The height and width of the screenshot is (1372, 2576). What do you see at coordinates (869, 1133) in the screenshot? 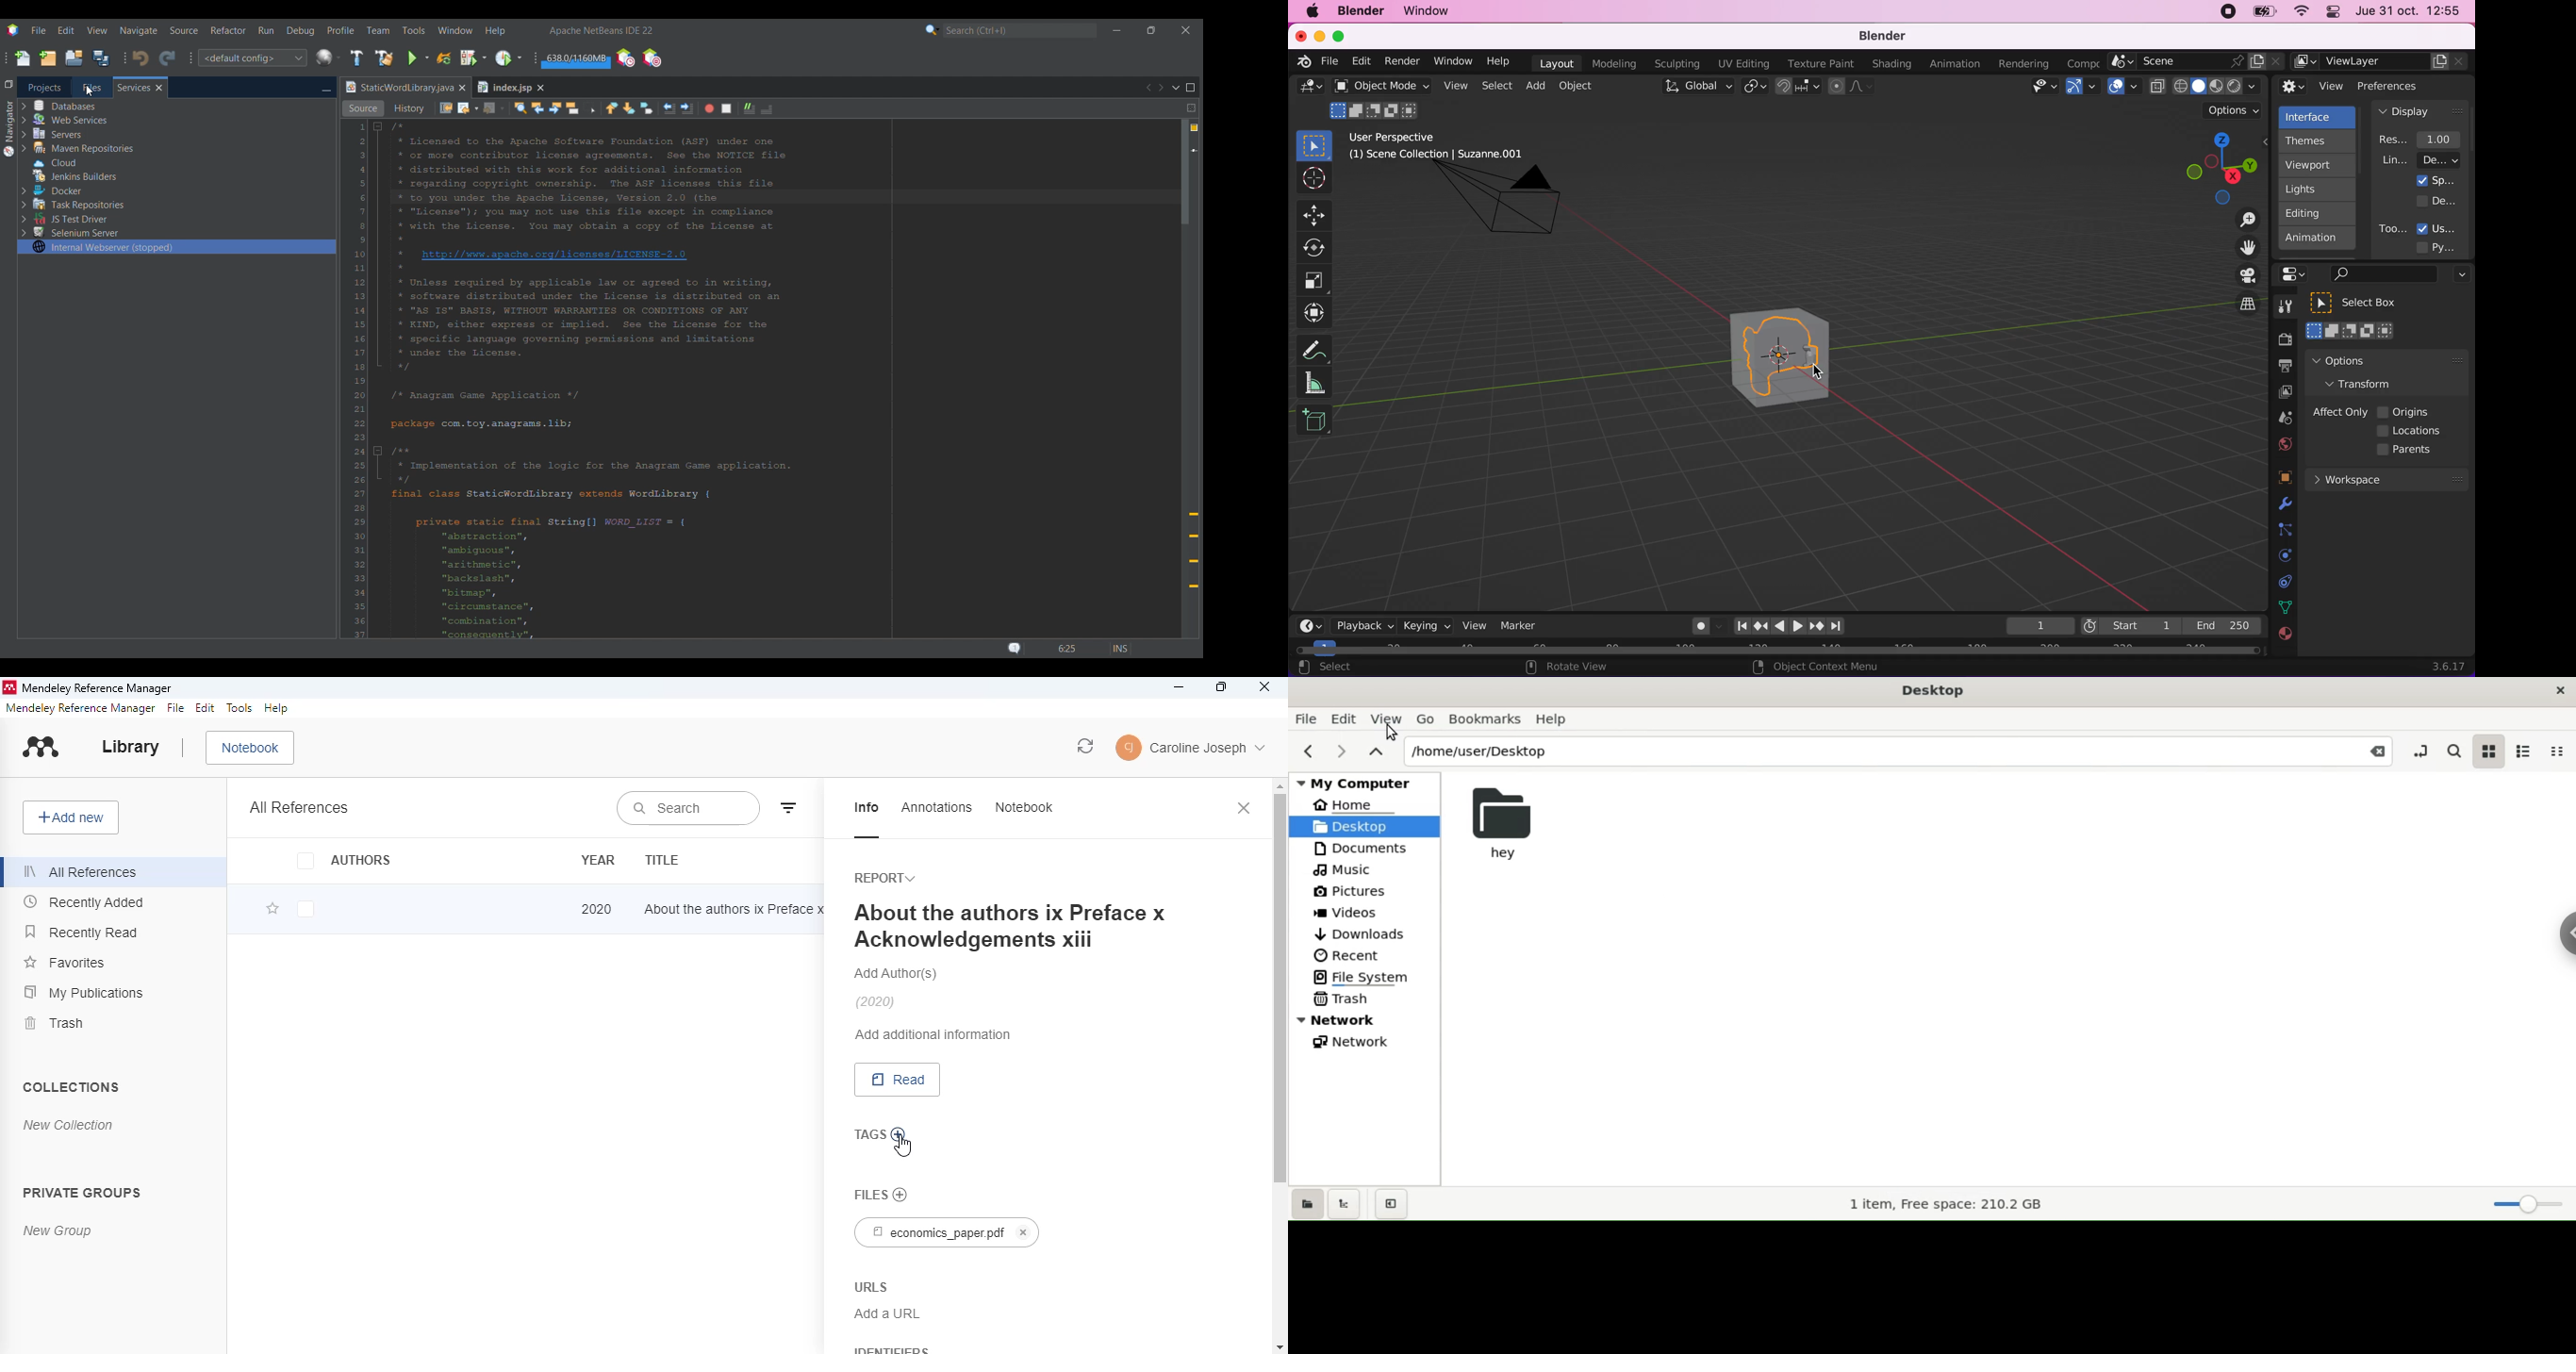
I see `tags` at bounding box center [869, 1133].